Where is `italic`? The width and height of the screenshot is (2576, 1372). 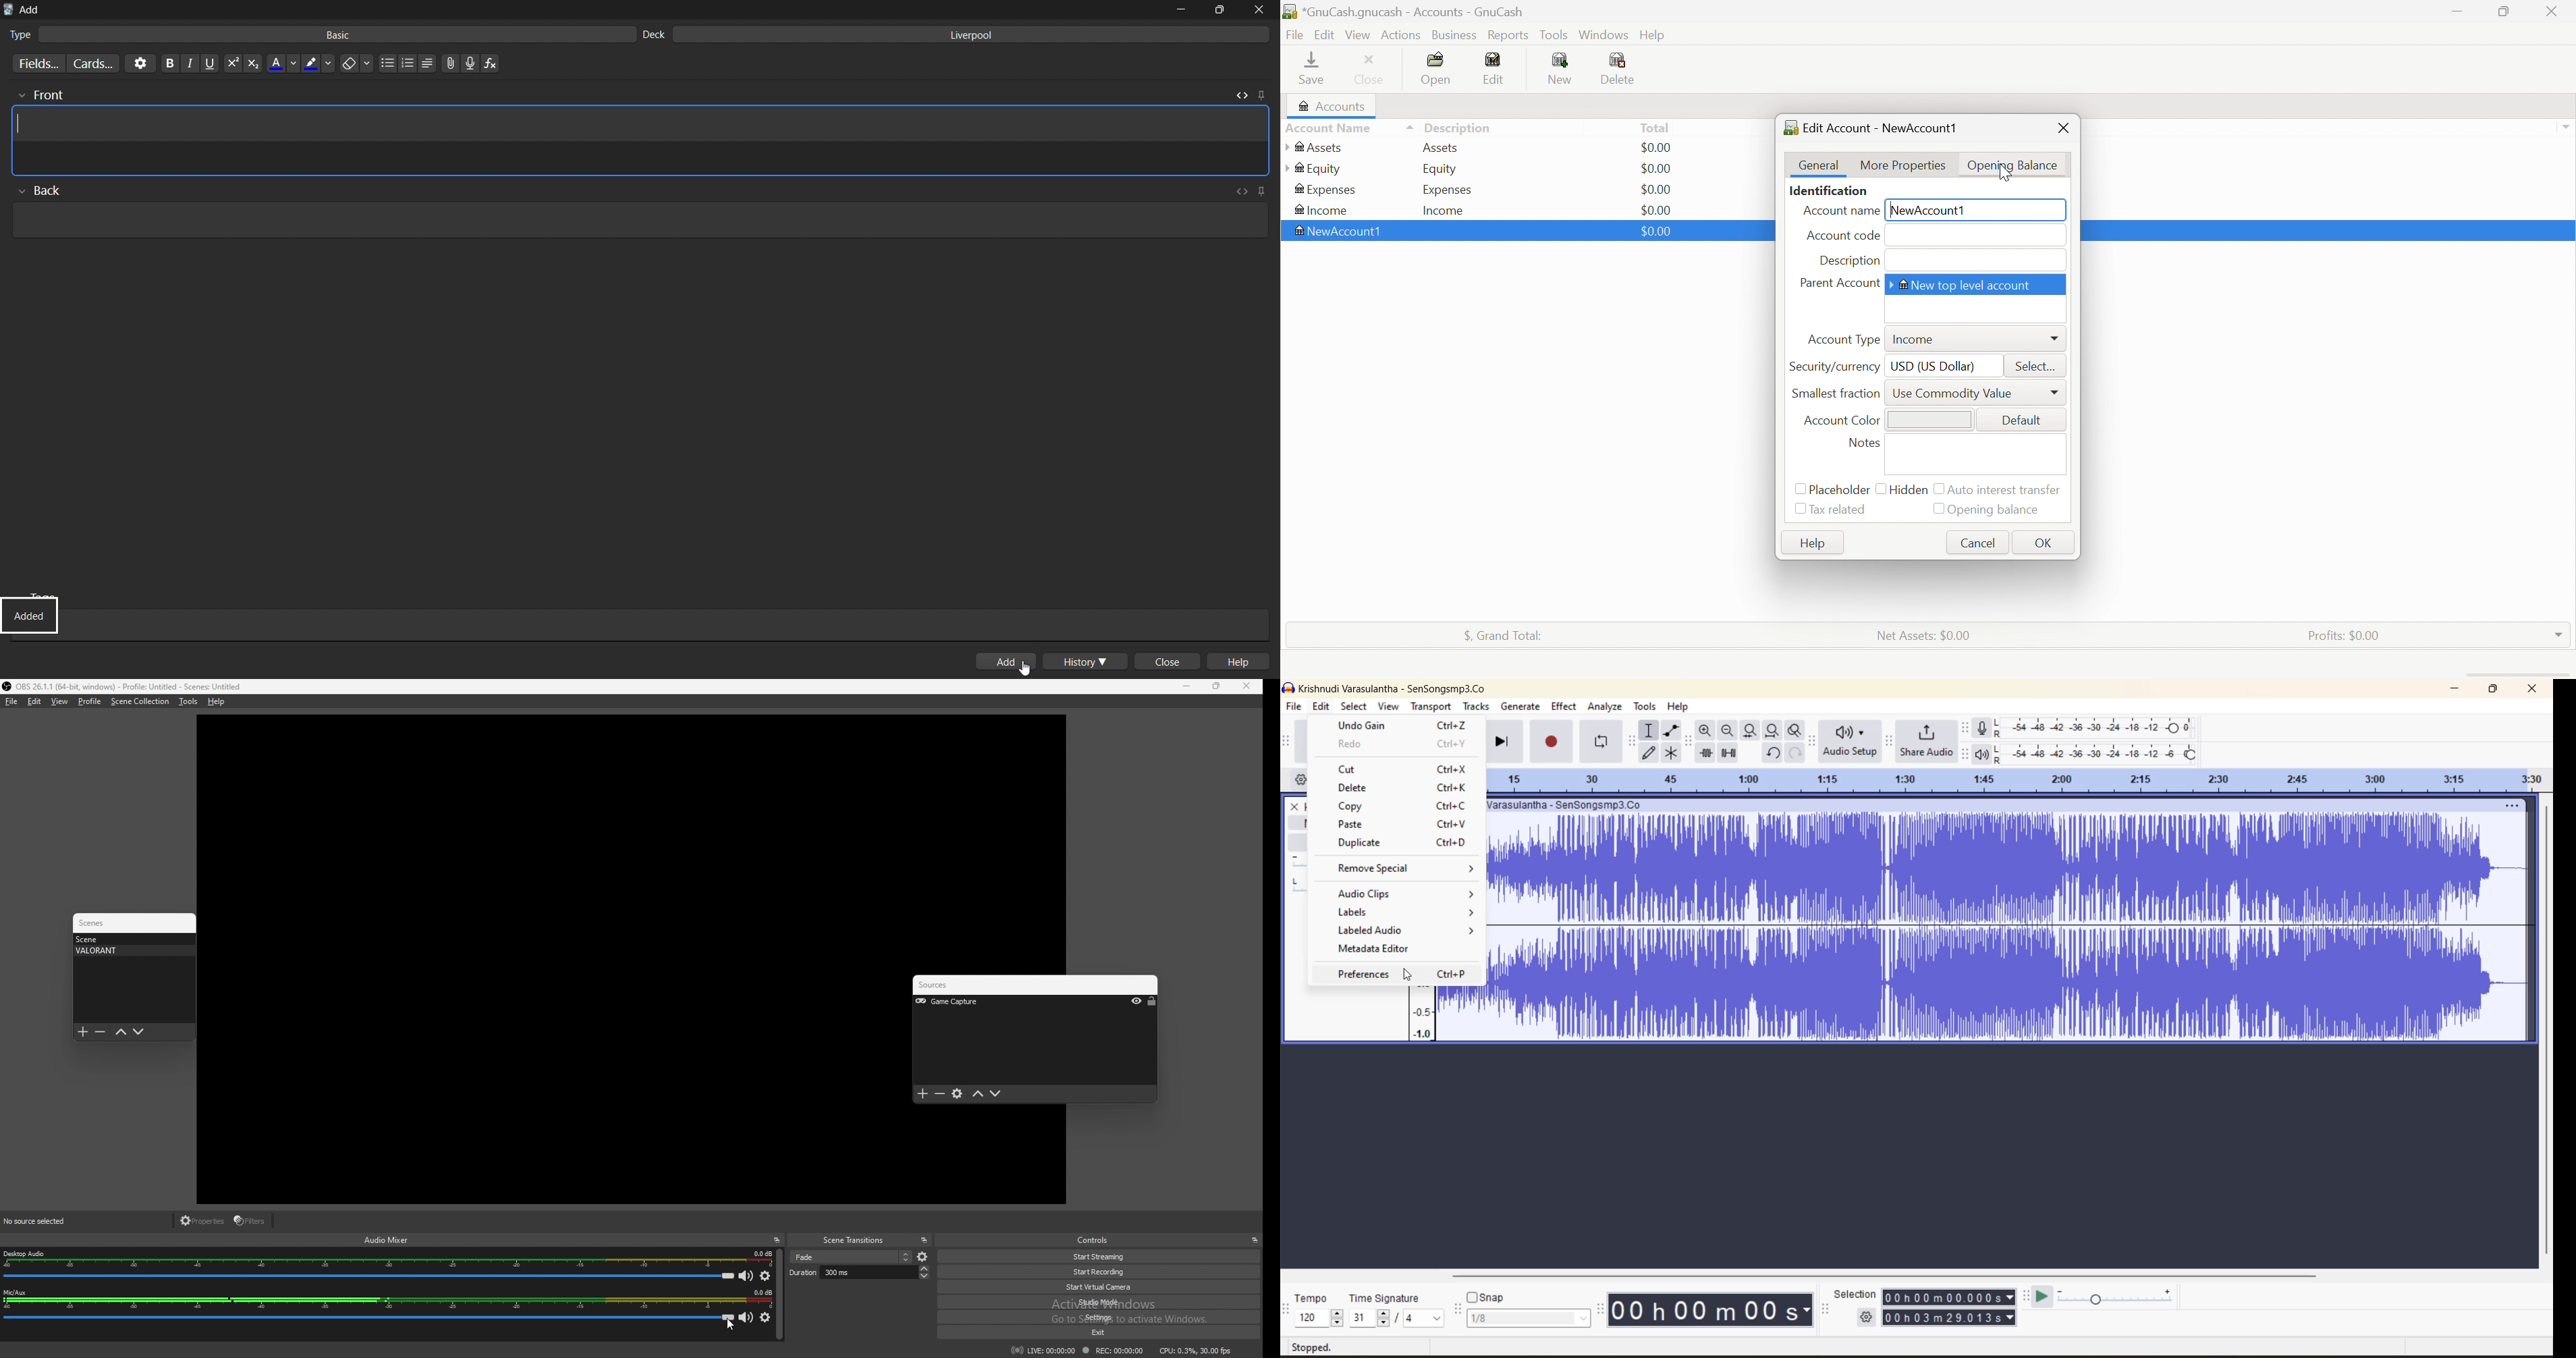 italic is located at coordinates (189, 64).